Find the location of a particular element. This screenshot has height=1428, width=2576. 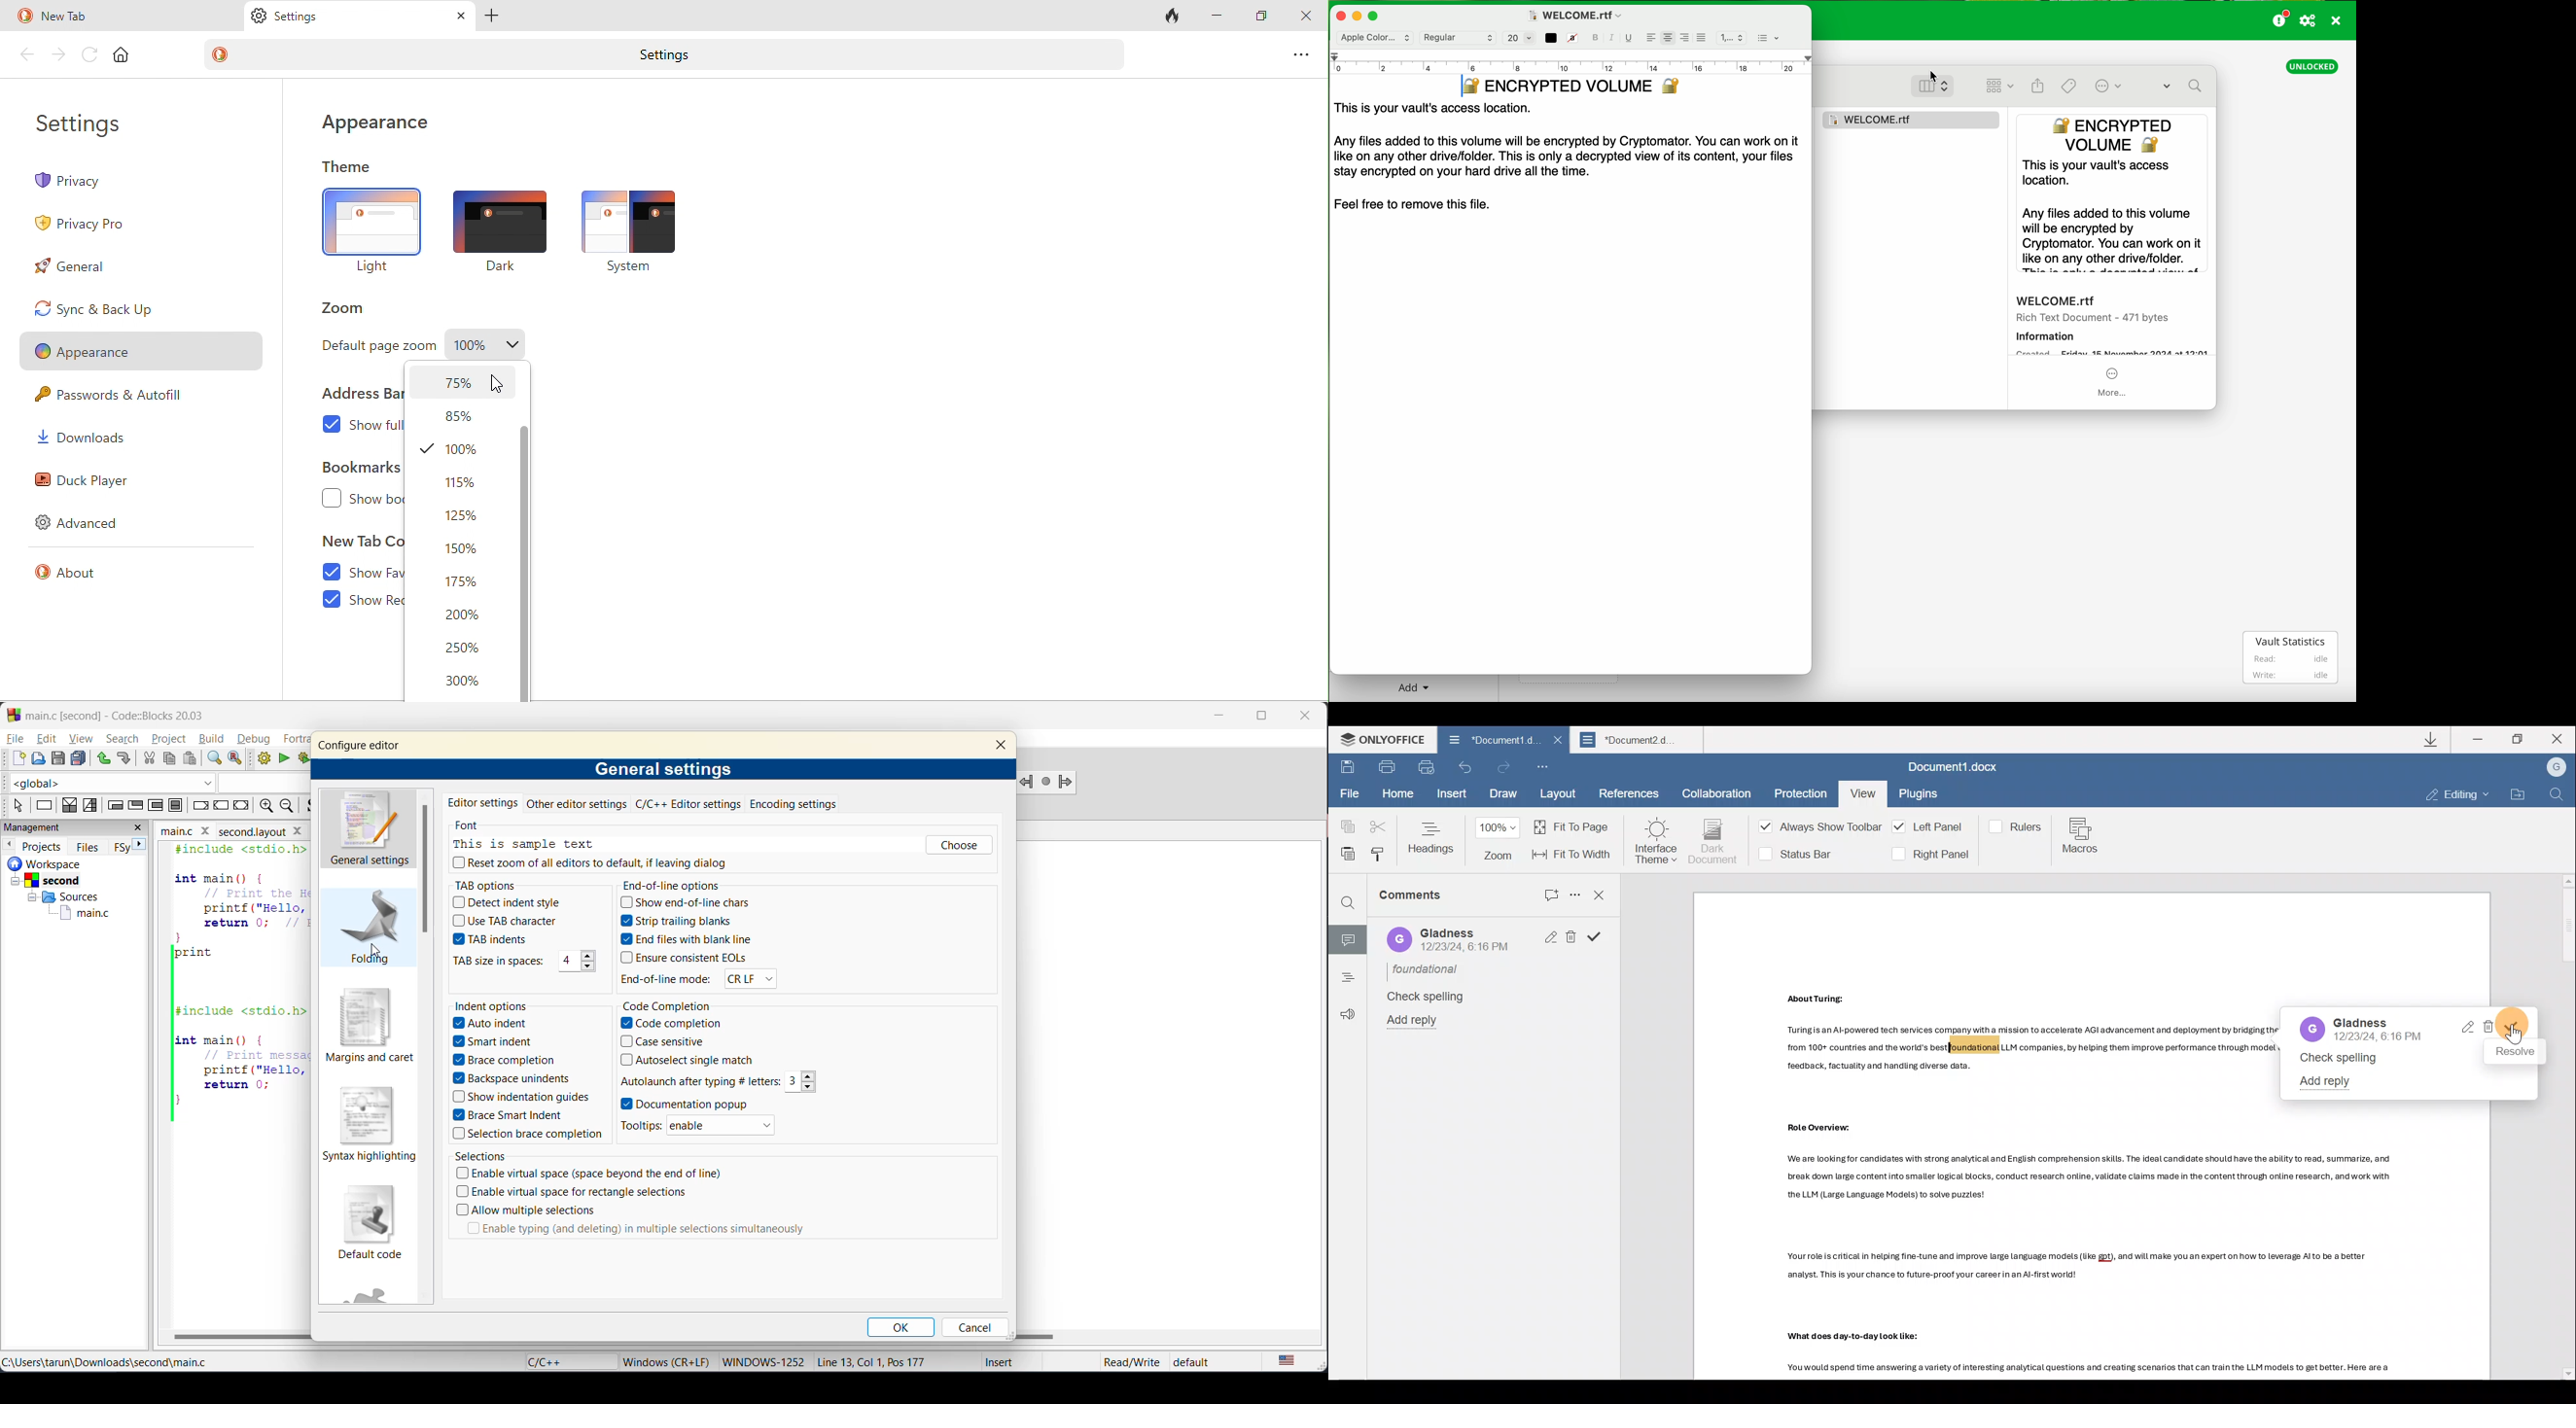

syntax highlighting is located at coordinates (373, 1125).